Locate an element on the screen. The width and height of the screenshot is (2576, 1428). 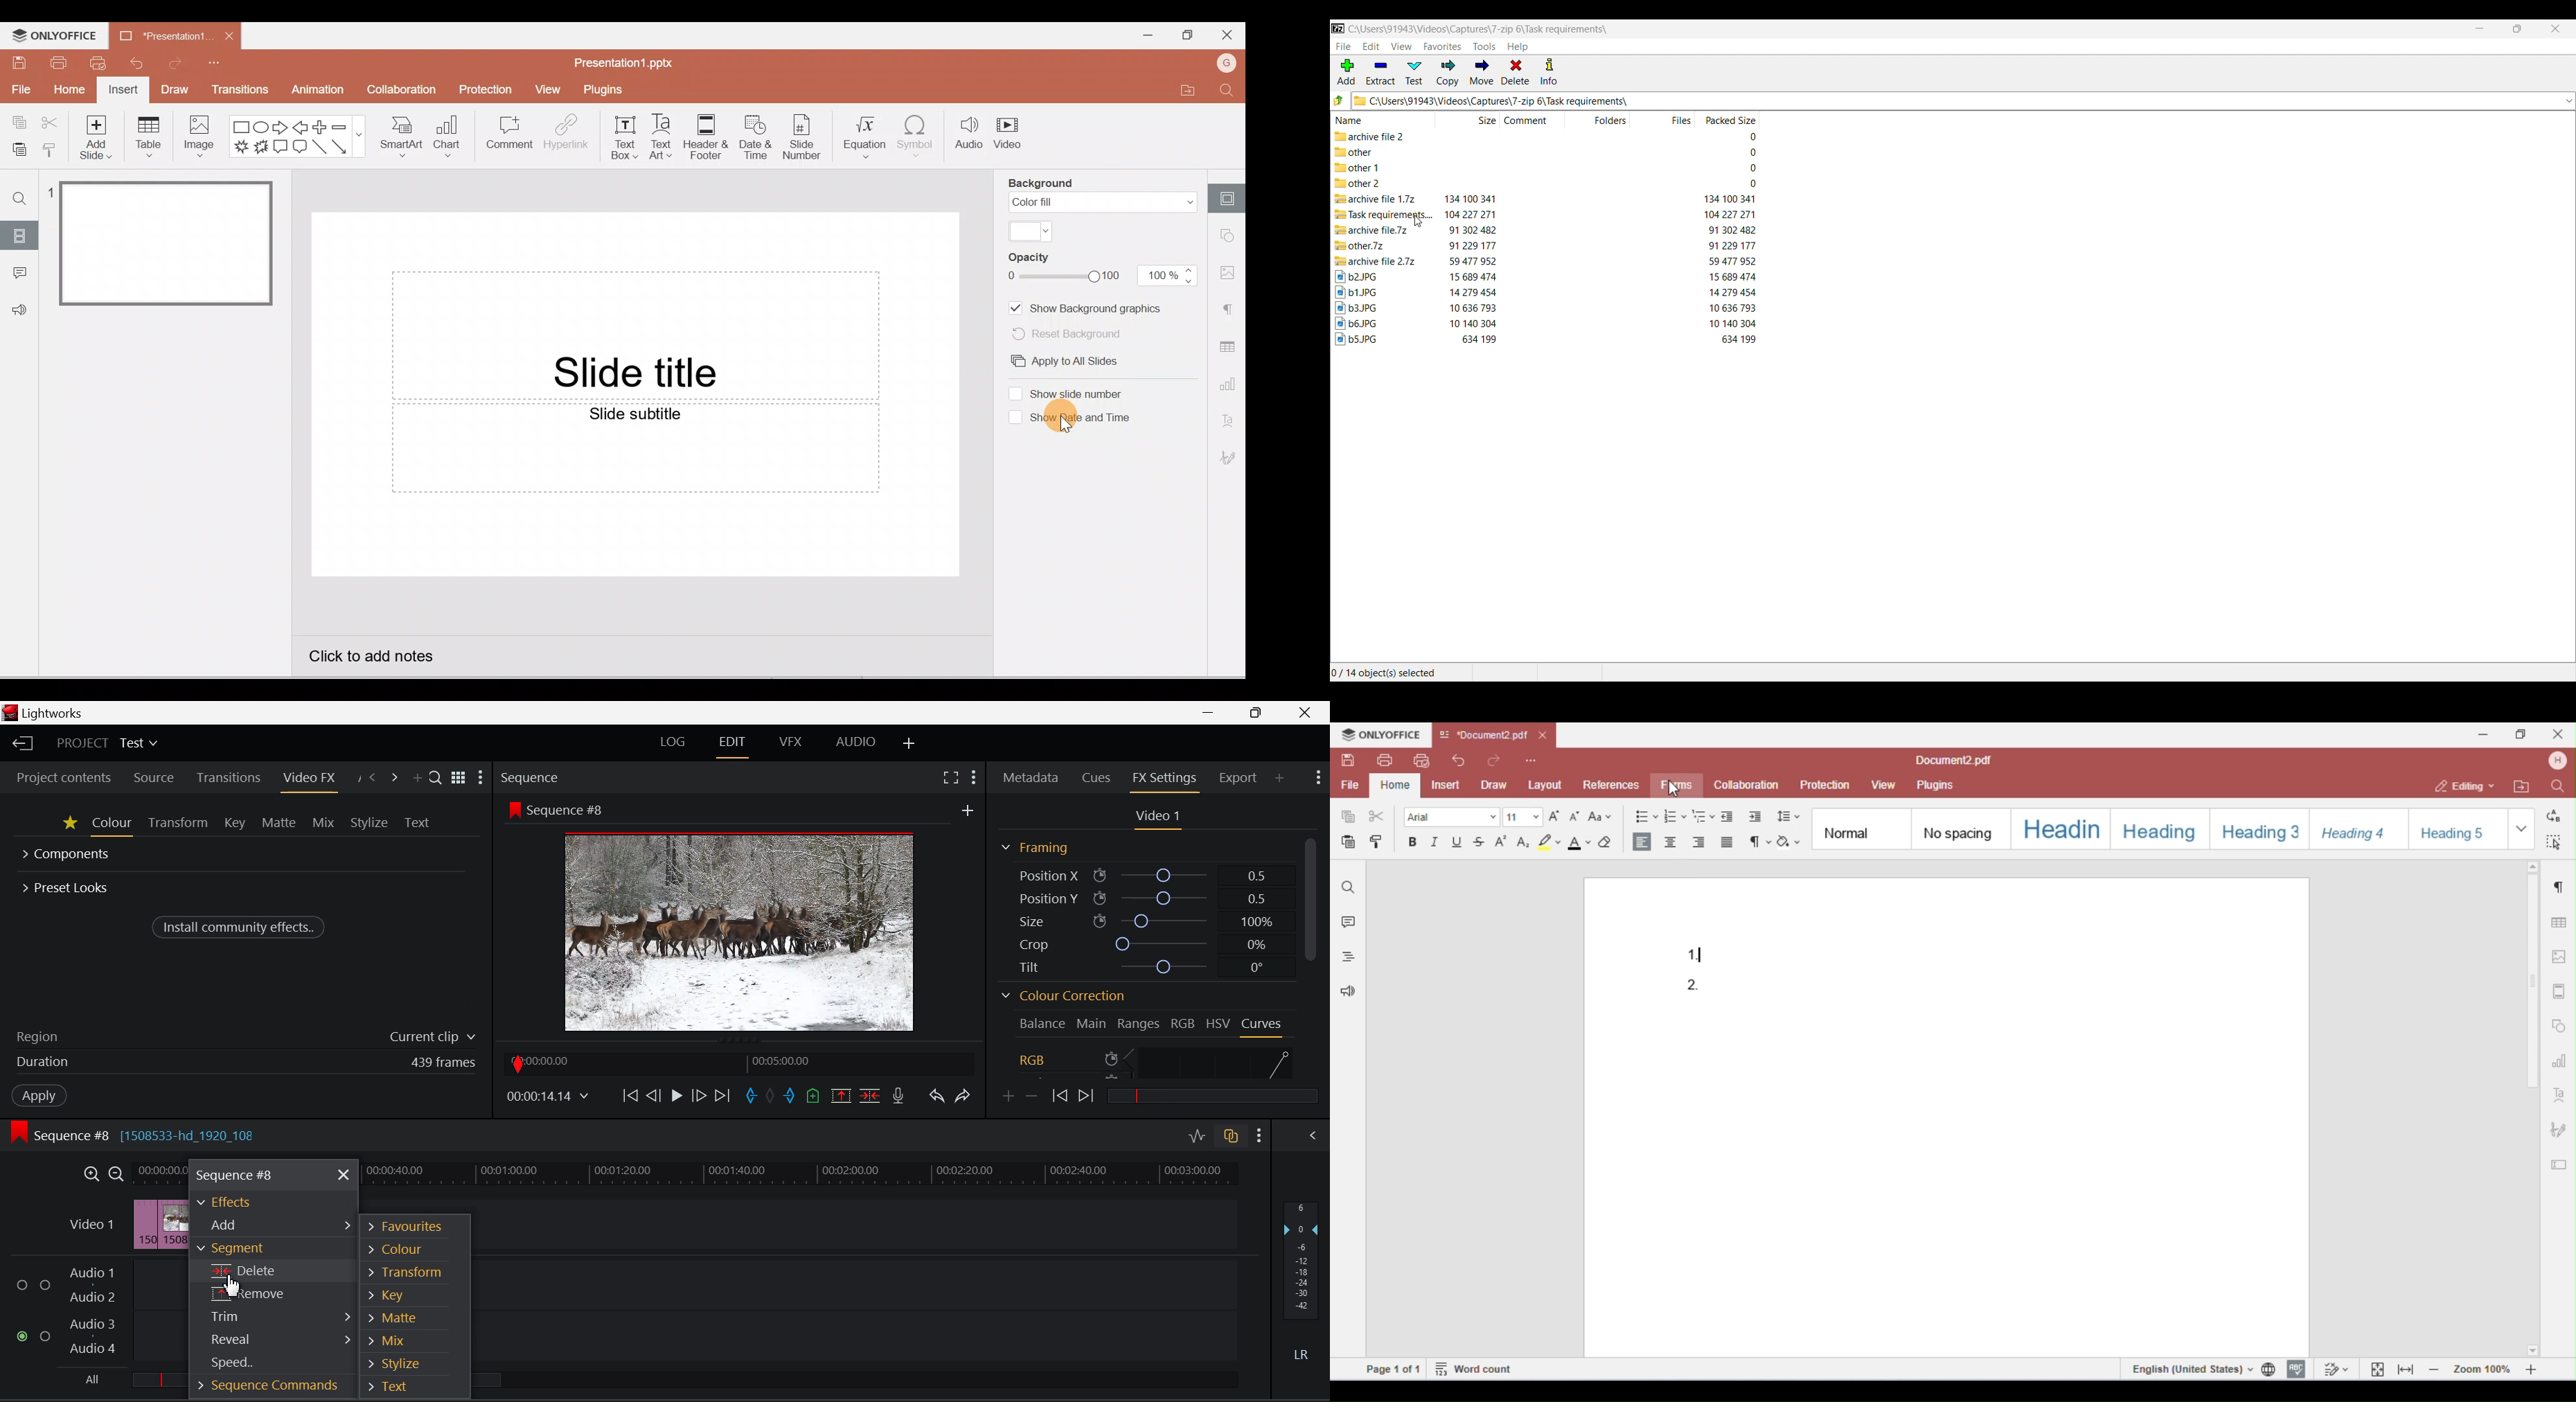
Add is located at coordinates (270, 1225).